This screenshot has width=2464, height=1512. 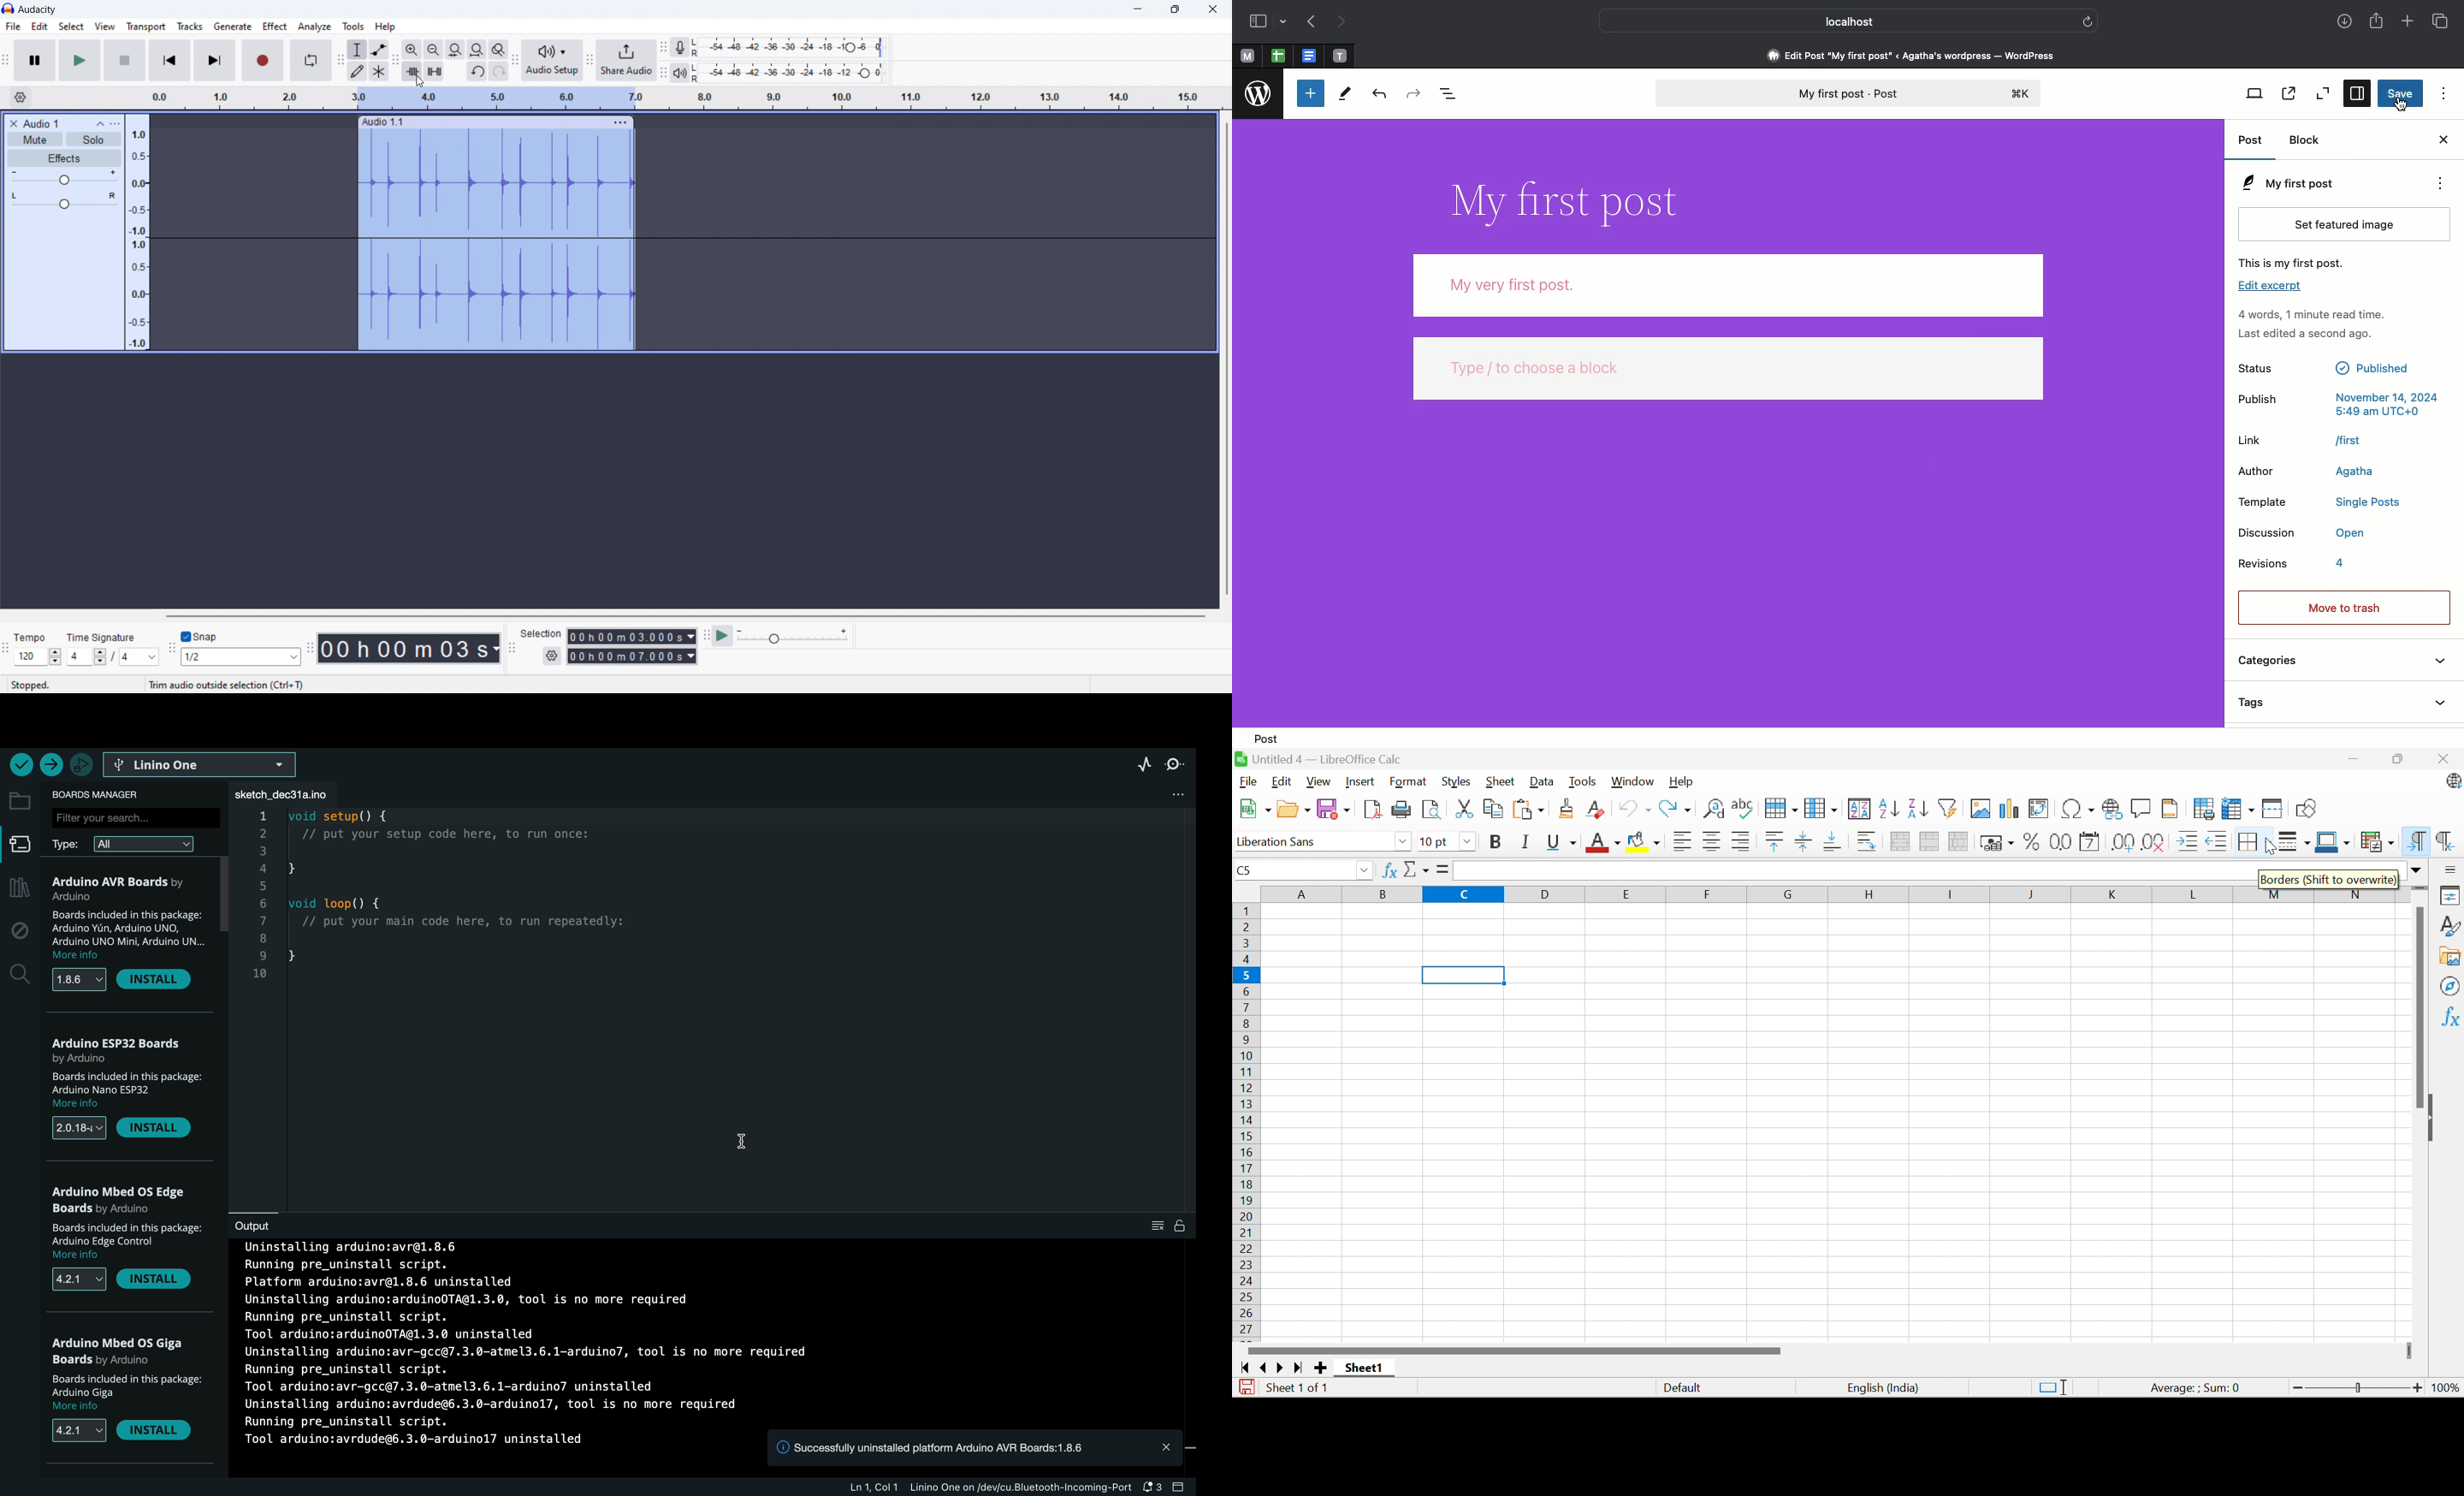 I want to click on 00 h 00 m 03s (timestamp), so click(x=409, y=652).